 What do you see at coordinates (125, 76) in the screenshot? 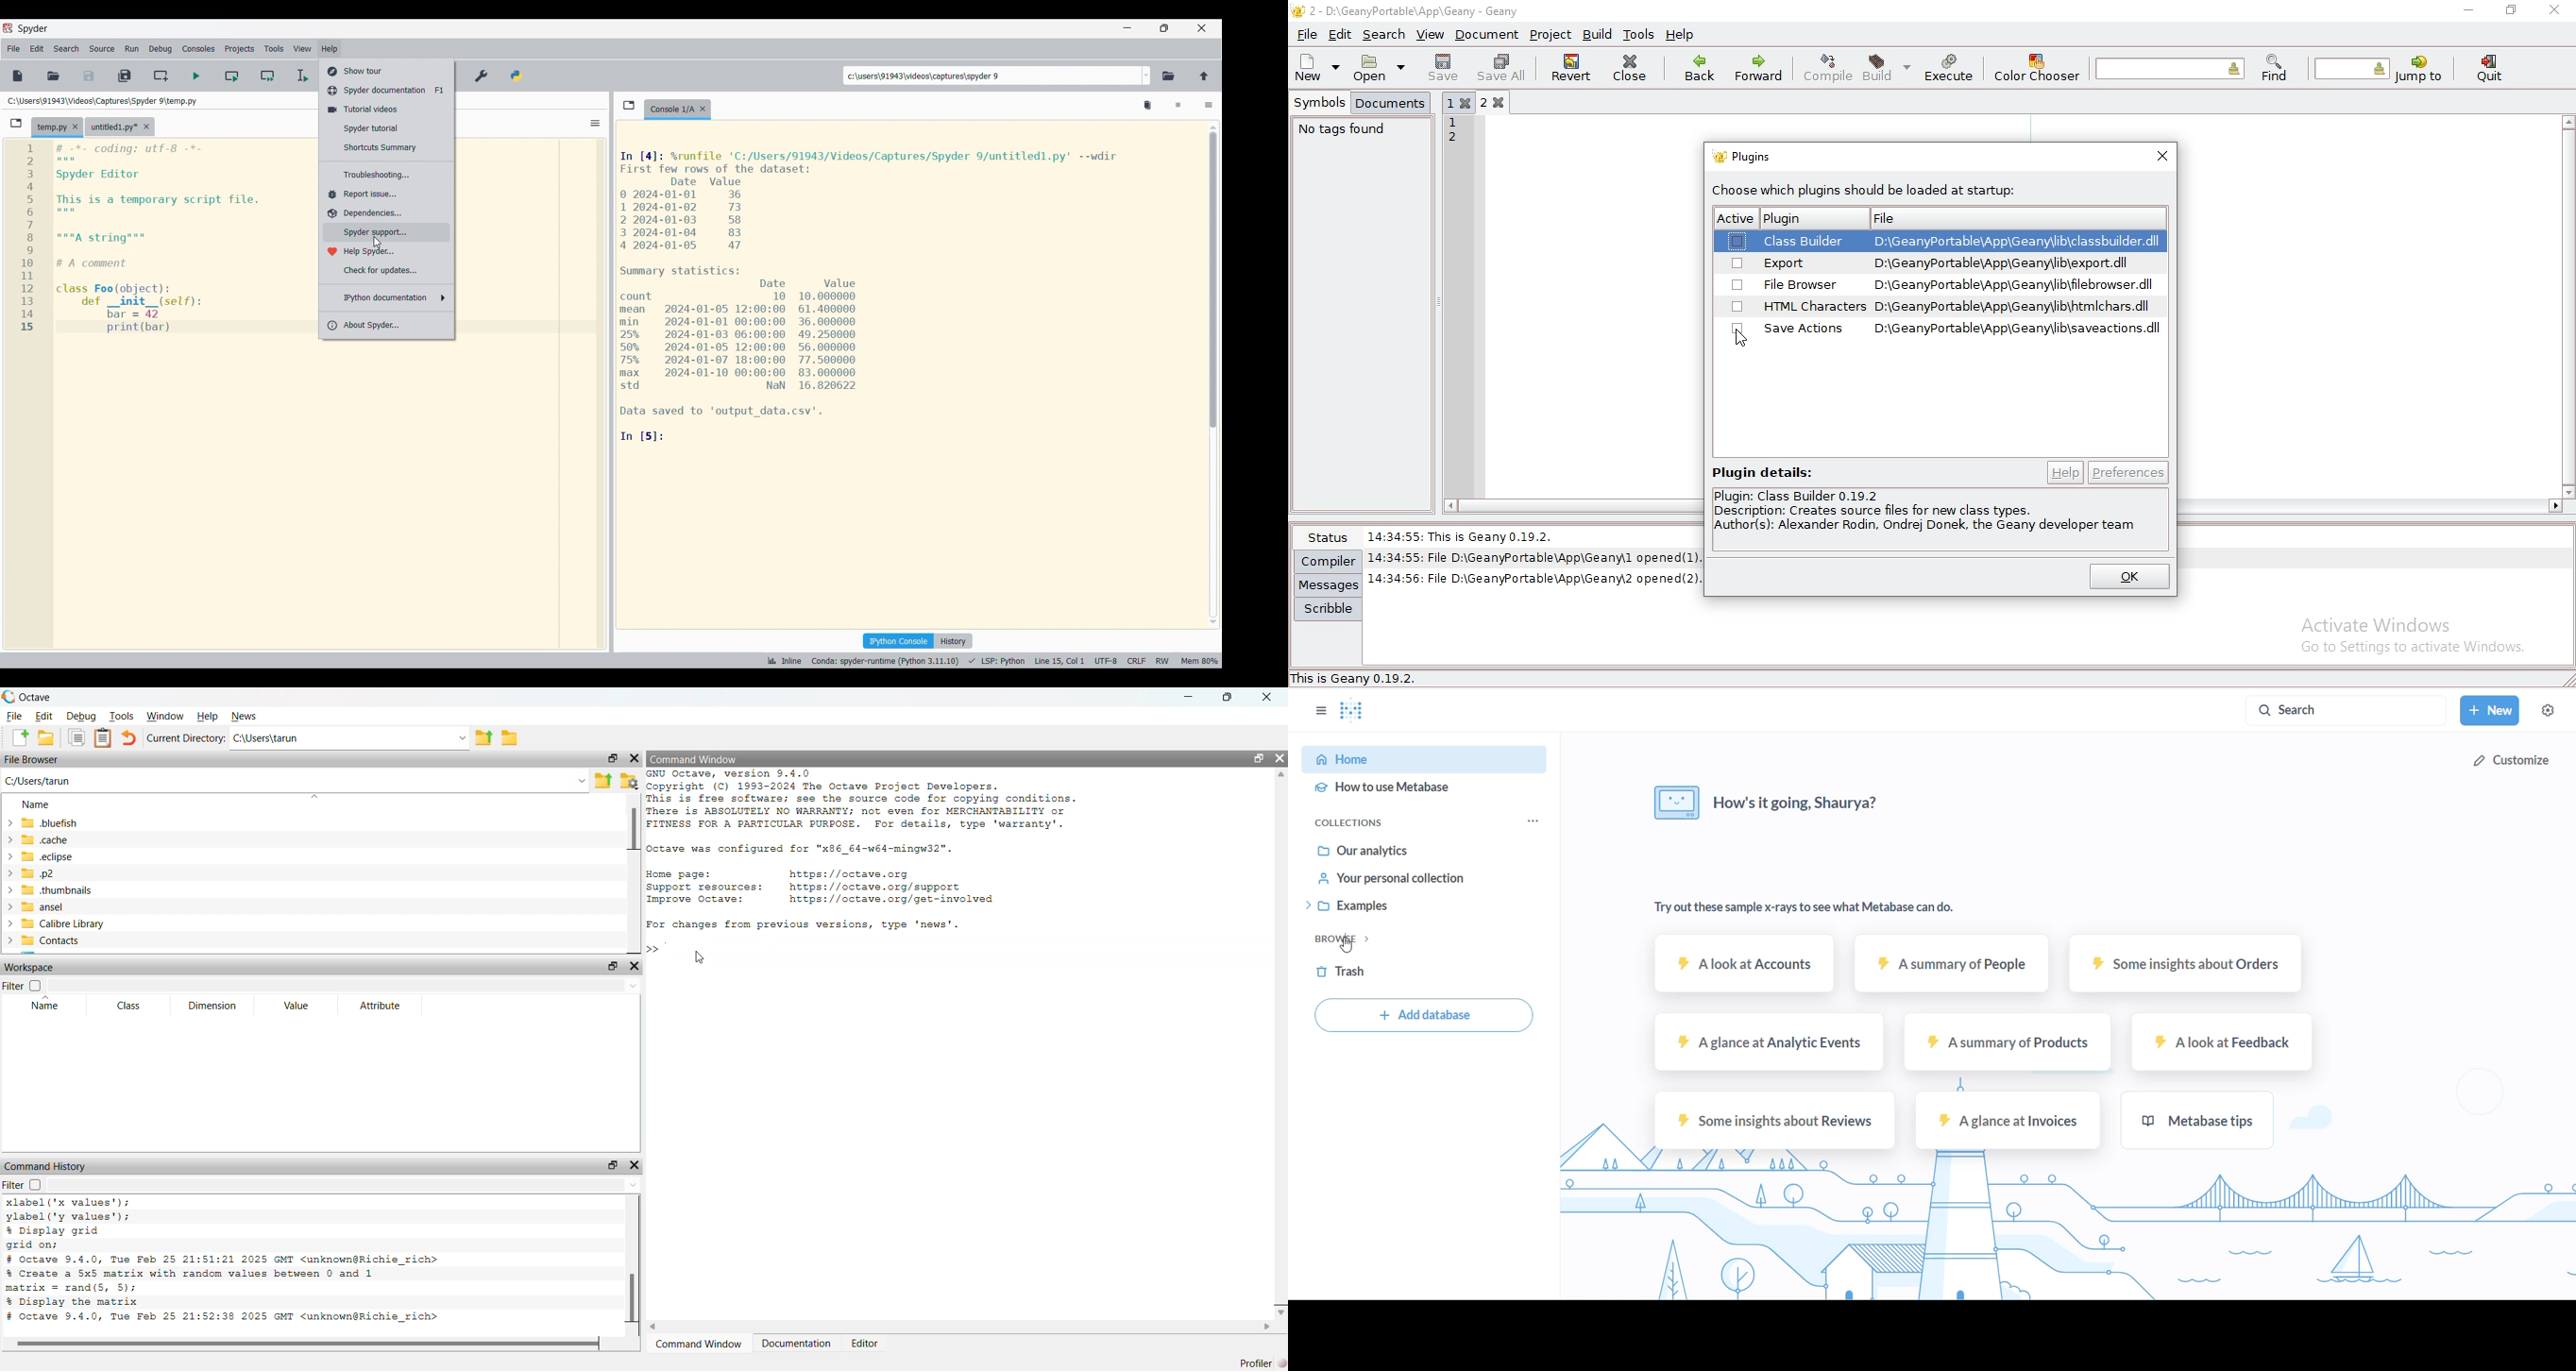
I see `Save all files` at bounding box center [125, 76].